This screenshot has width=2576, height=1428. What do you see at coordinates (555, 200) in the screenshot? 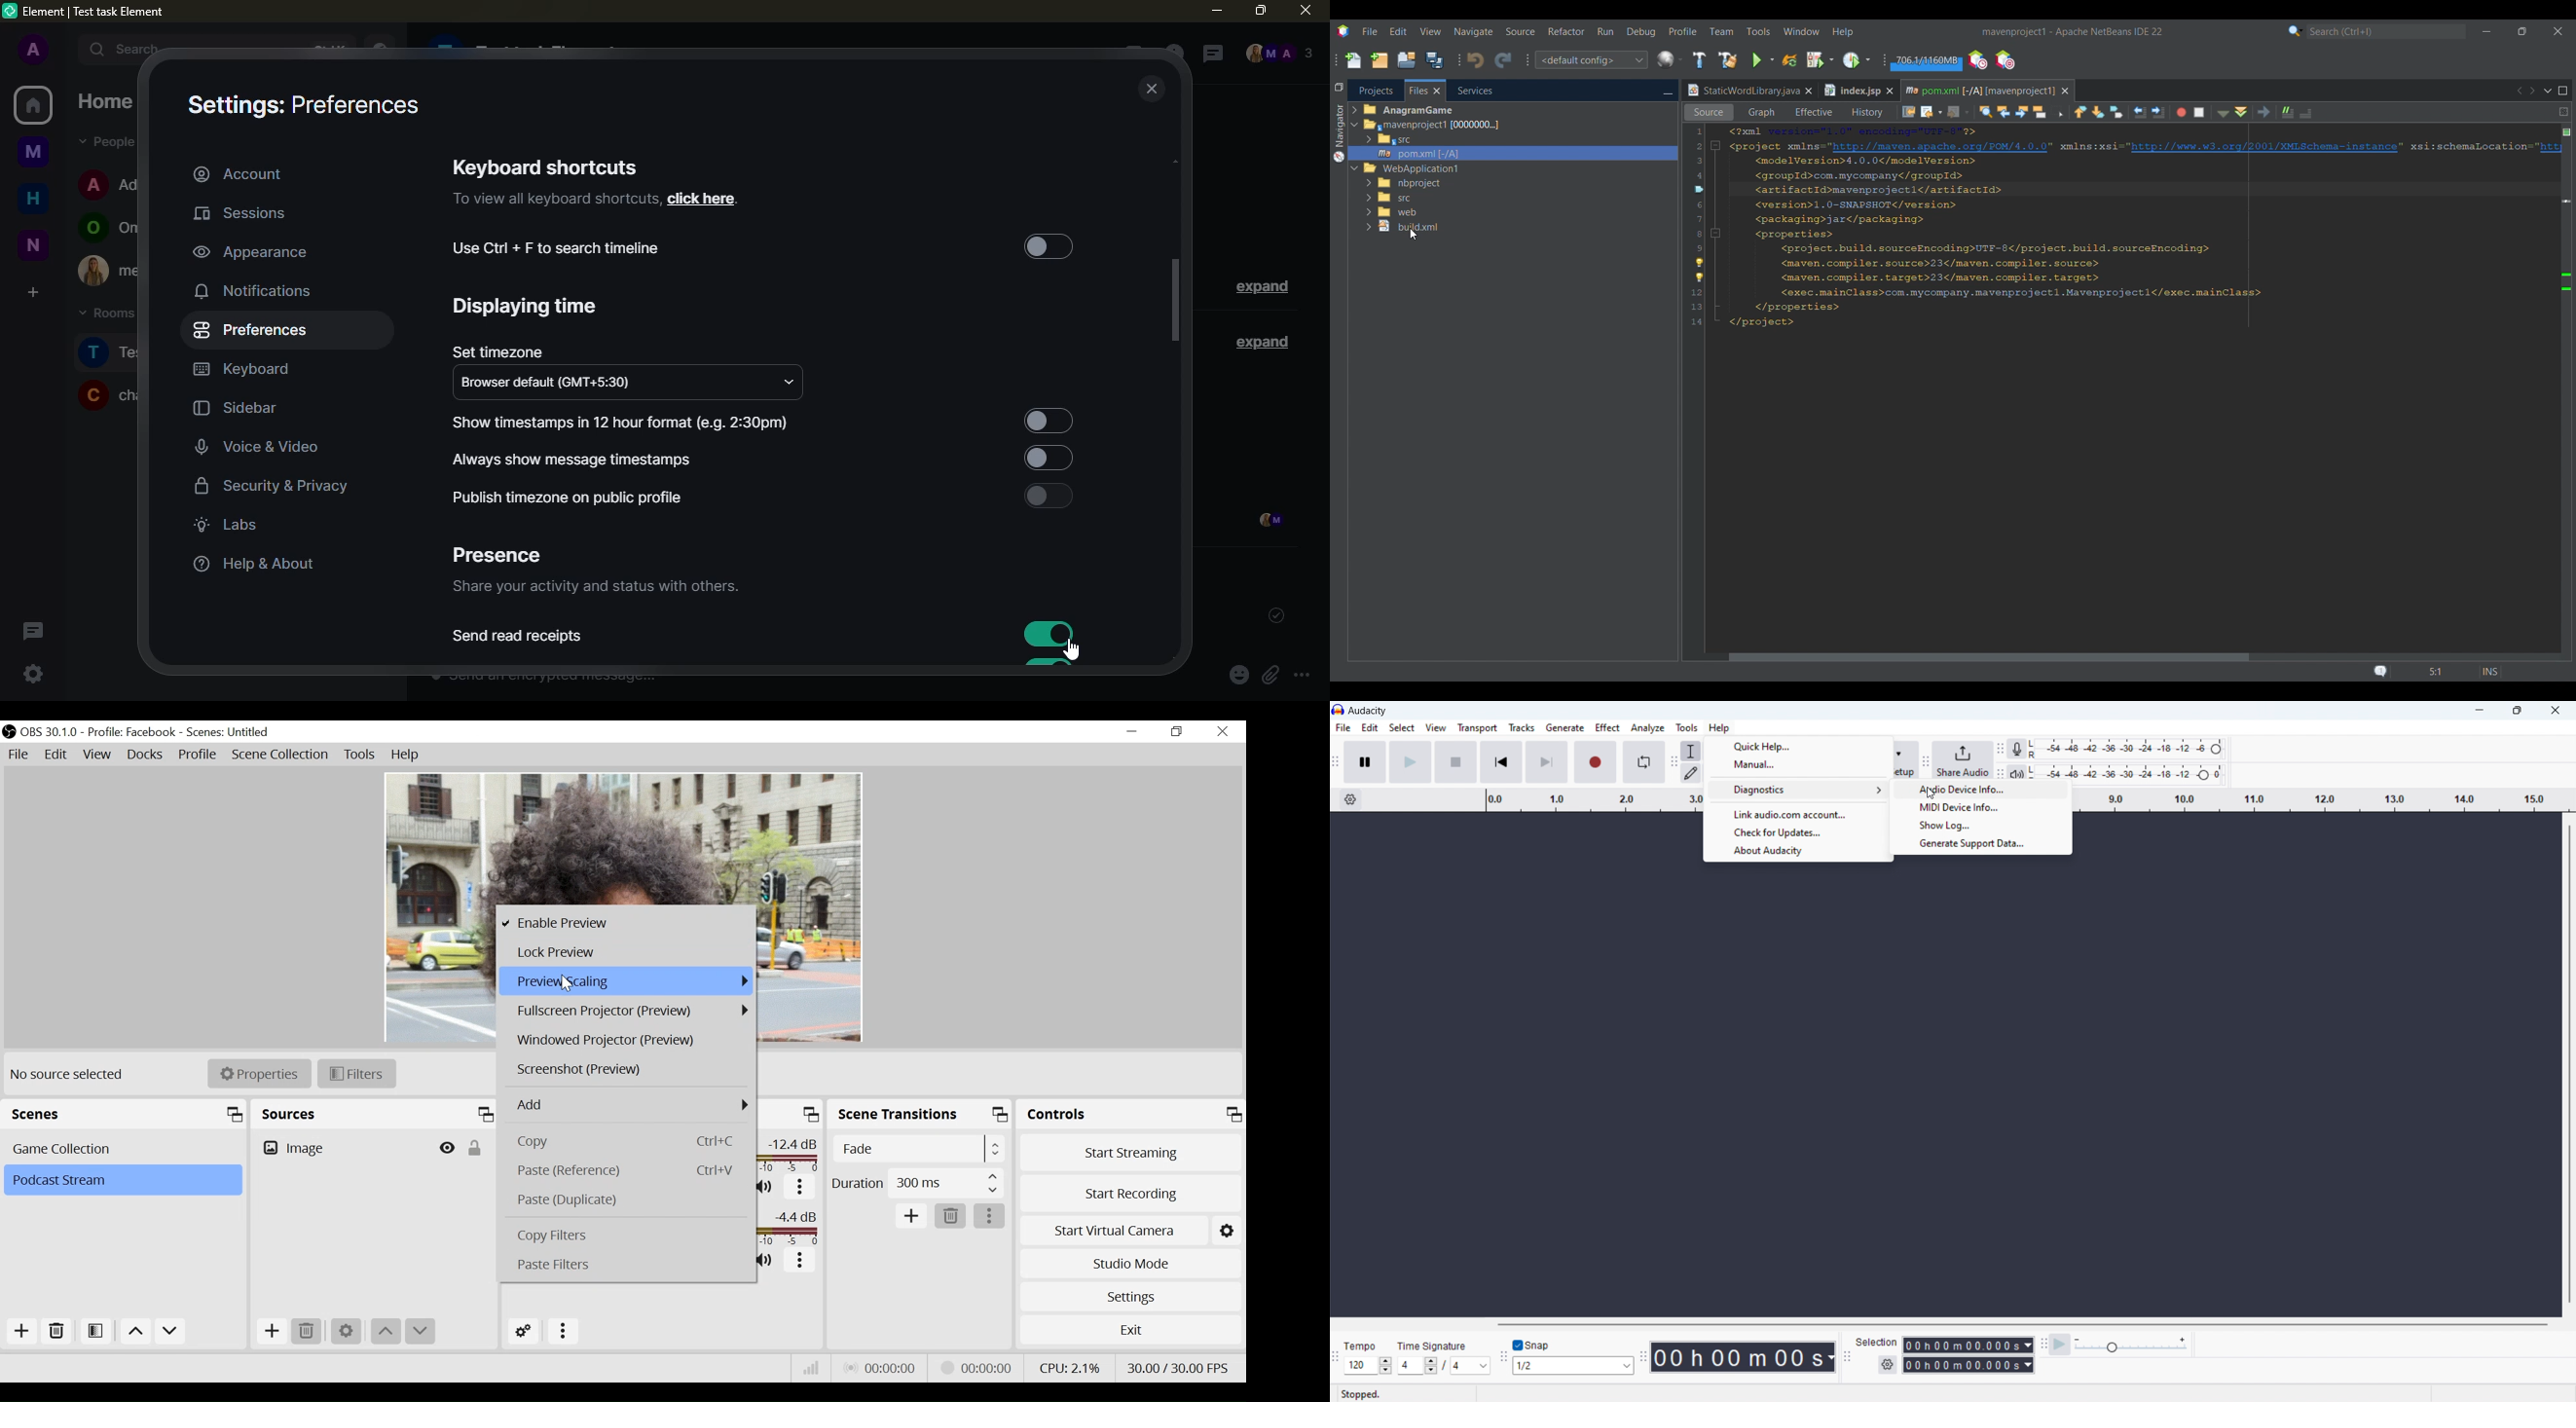
I see `info` at bounding box center [555, 200].